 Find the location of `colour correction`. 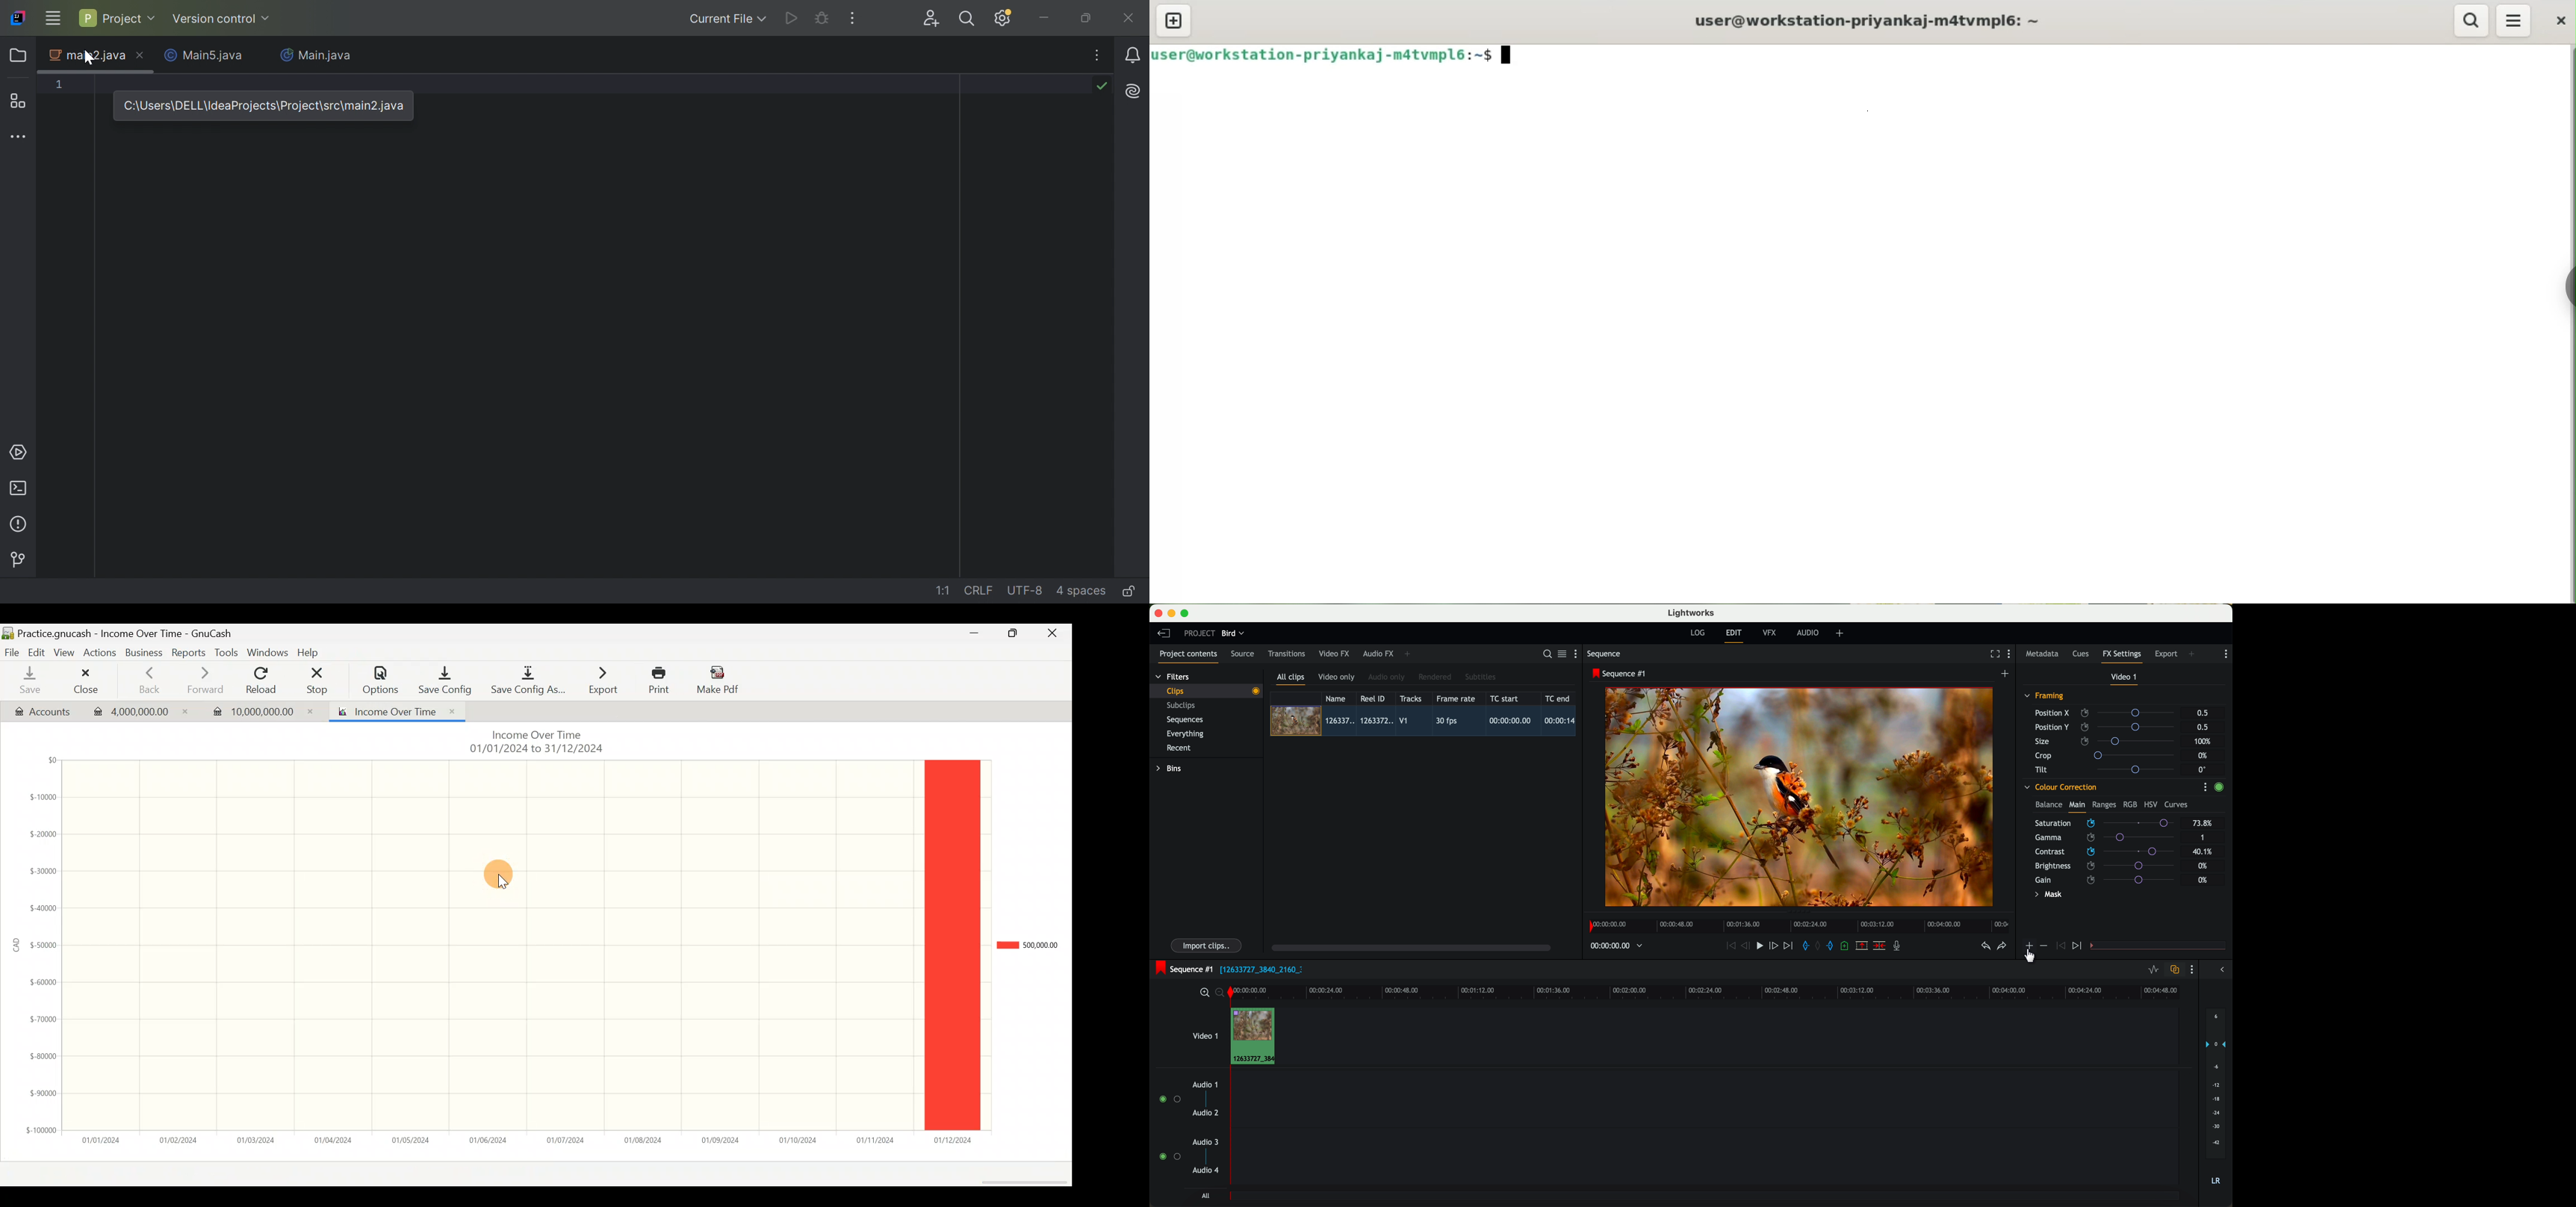

colour correction is located at coordinates (2060, 787).